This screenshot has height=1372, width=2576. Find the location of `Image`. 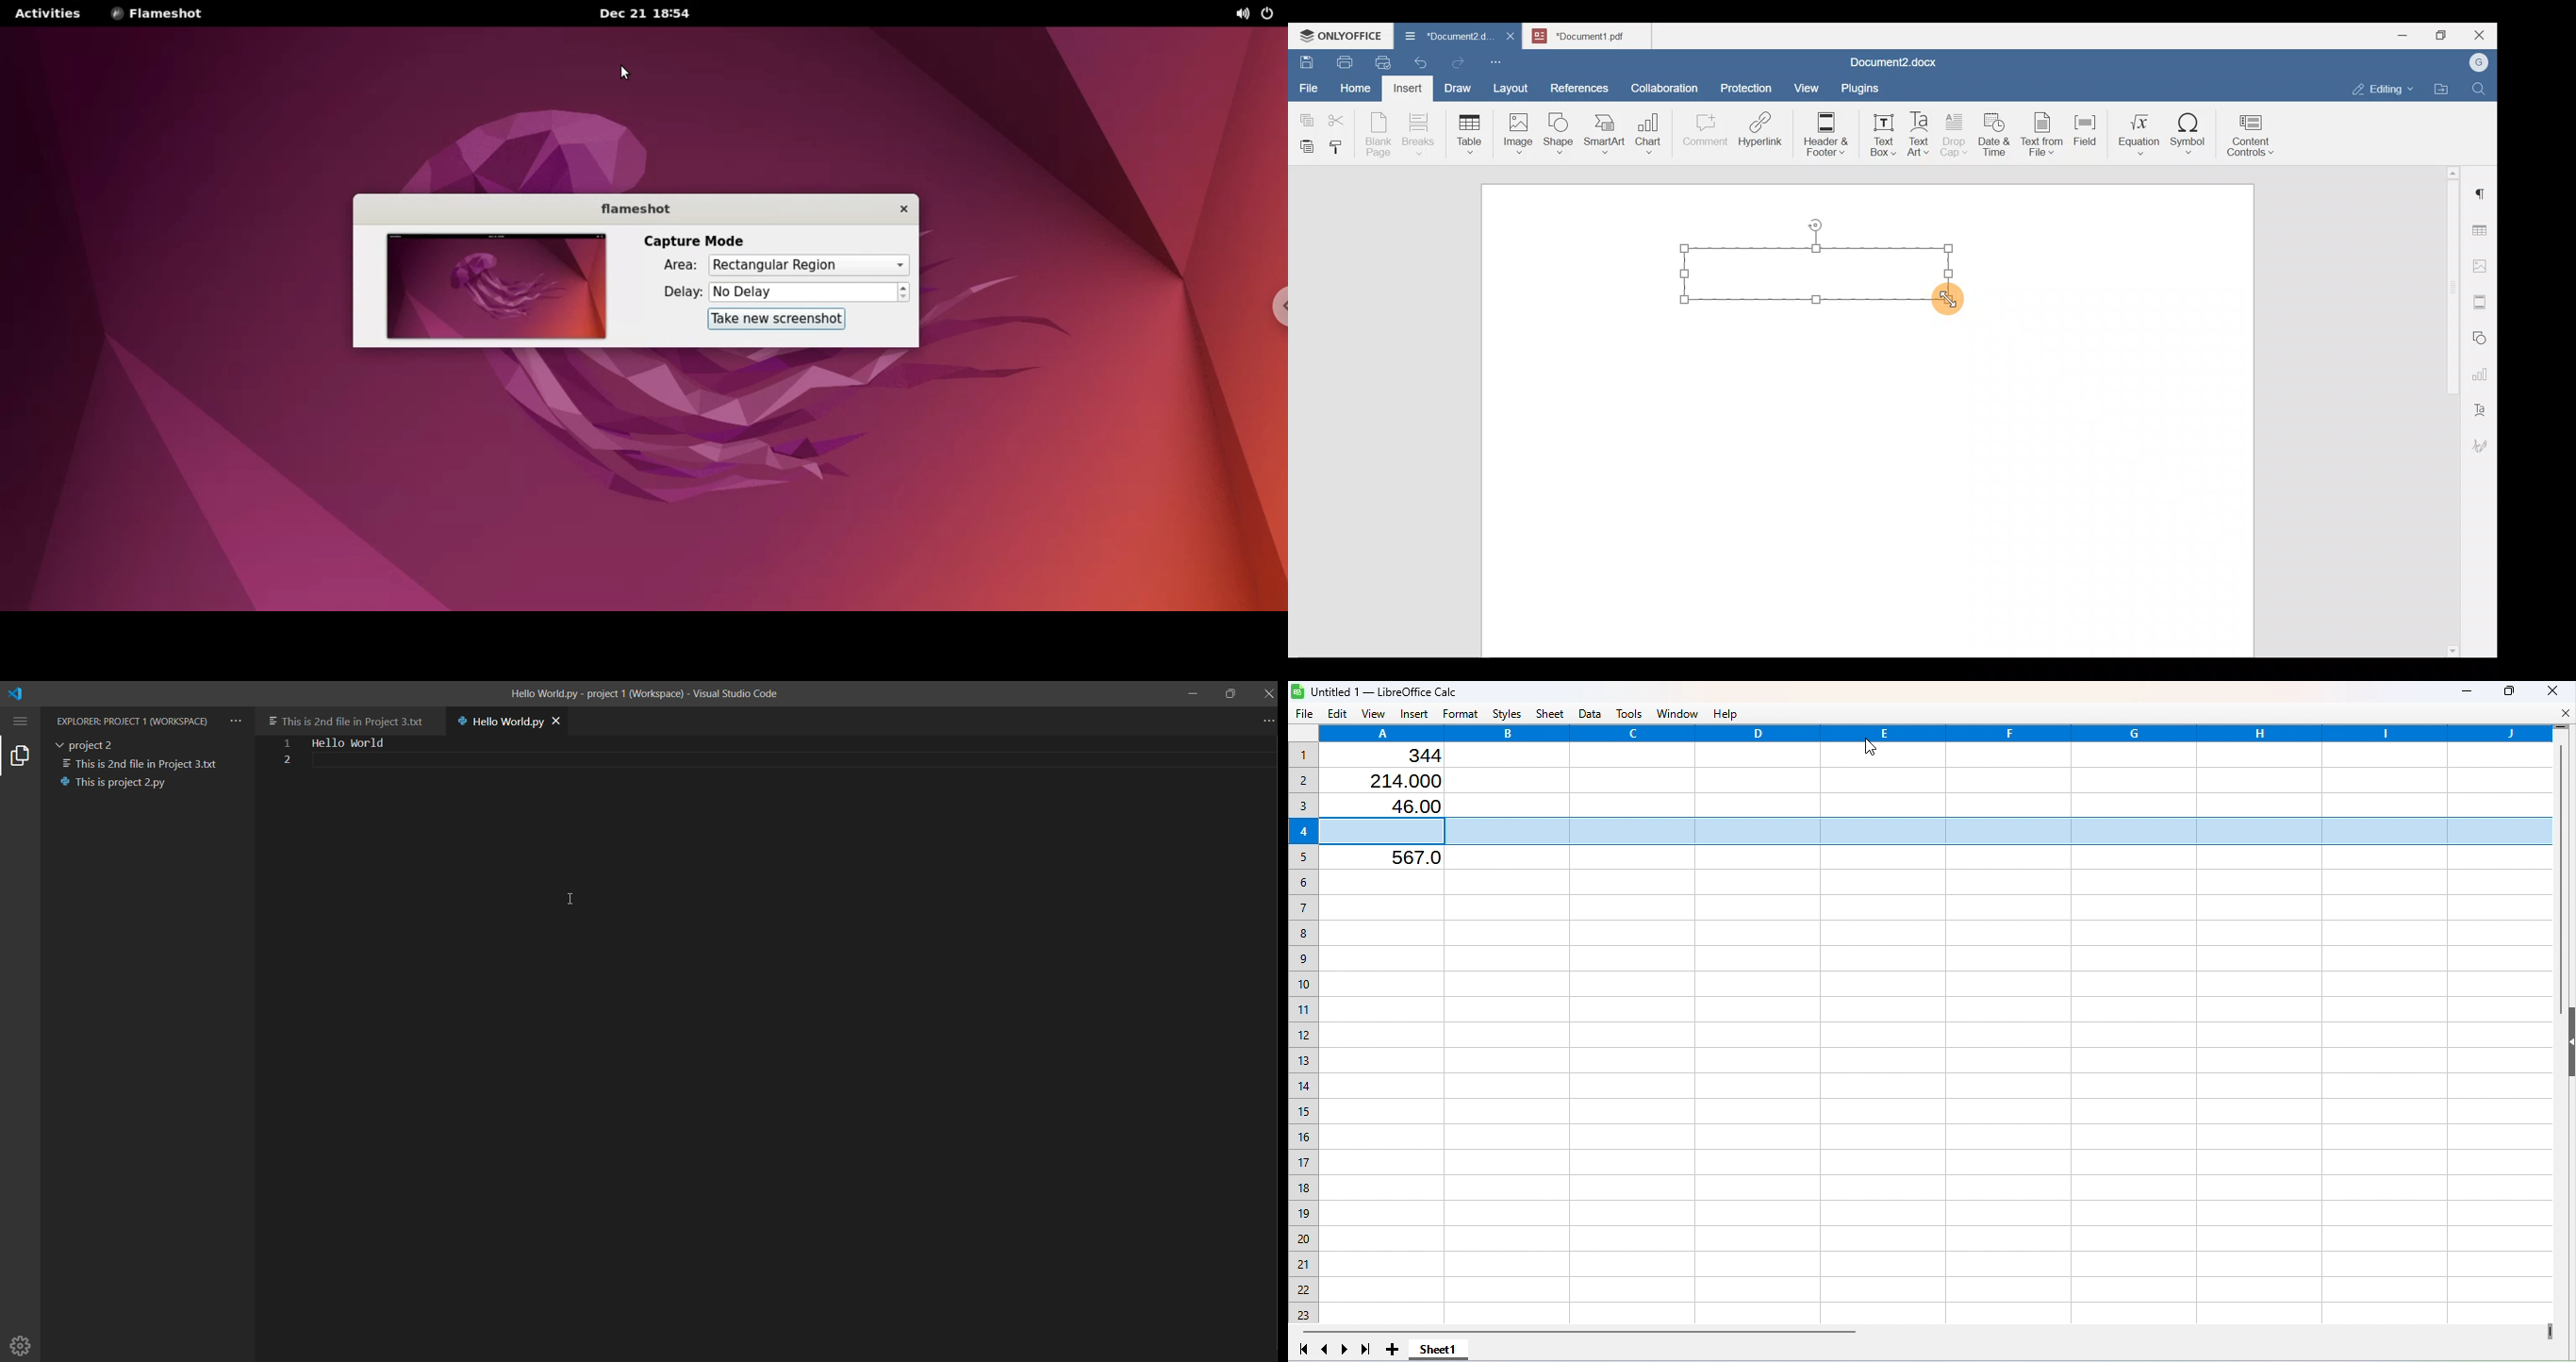

Image is located at coordinates (1522, 129).